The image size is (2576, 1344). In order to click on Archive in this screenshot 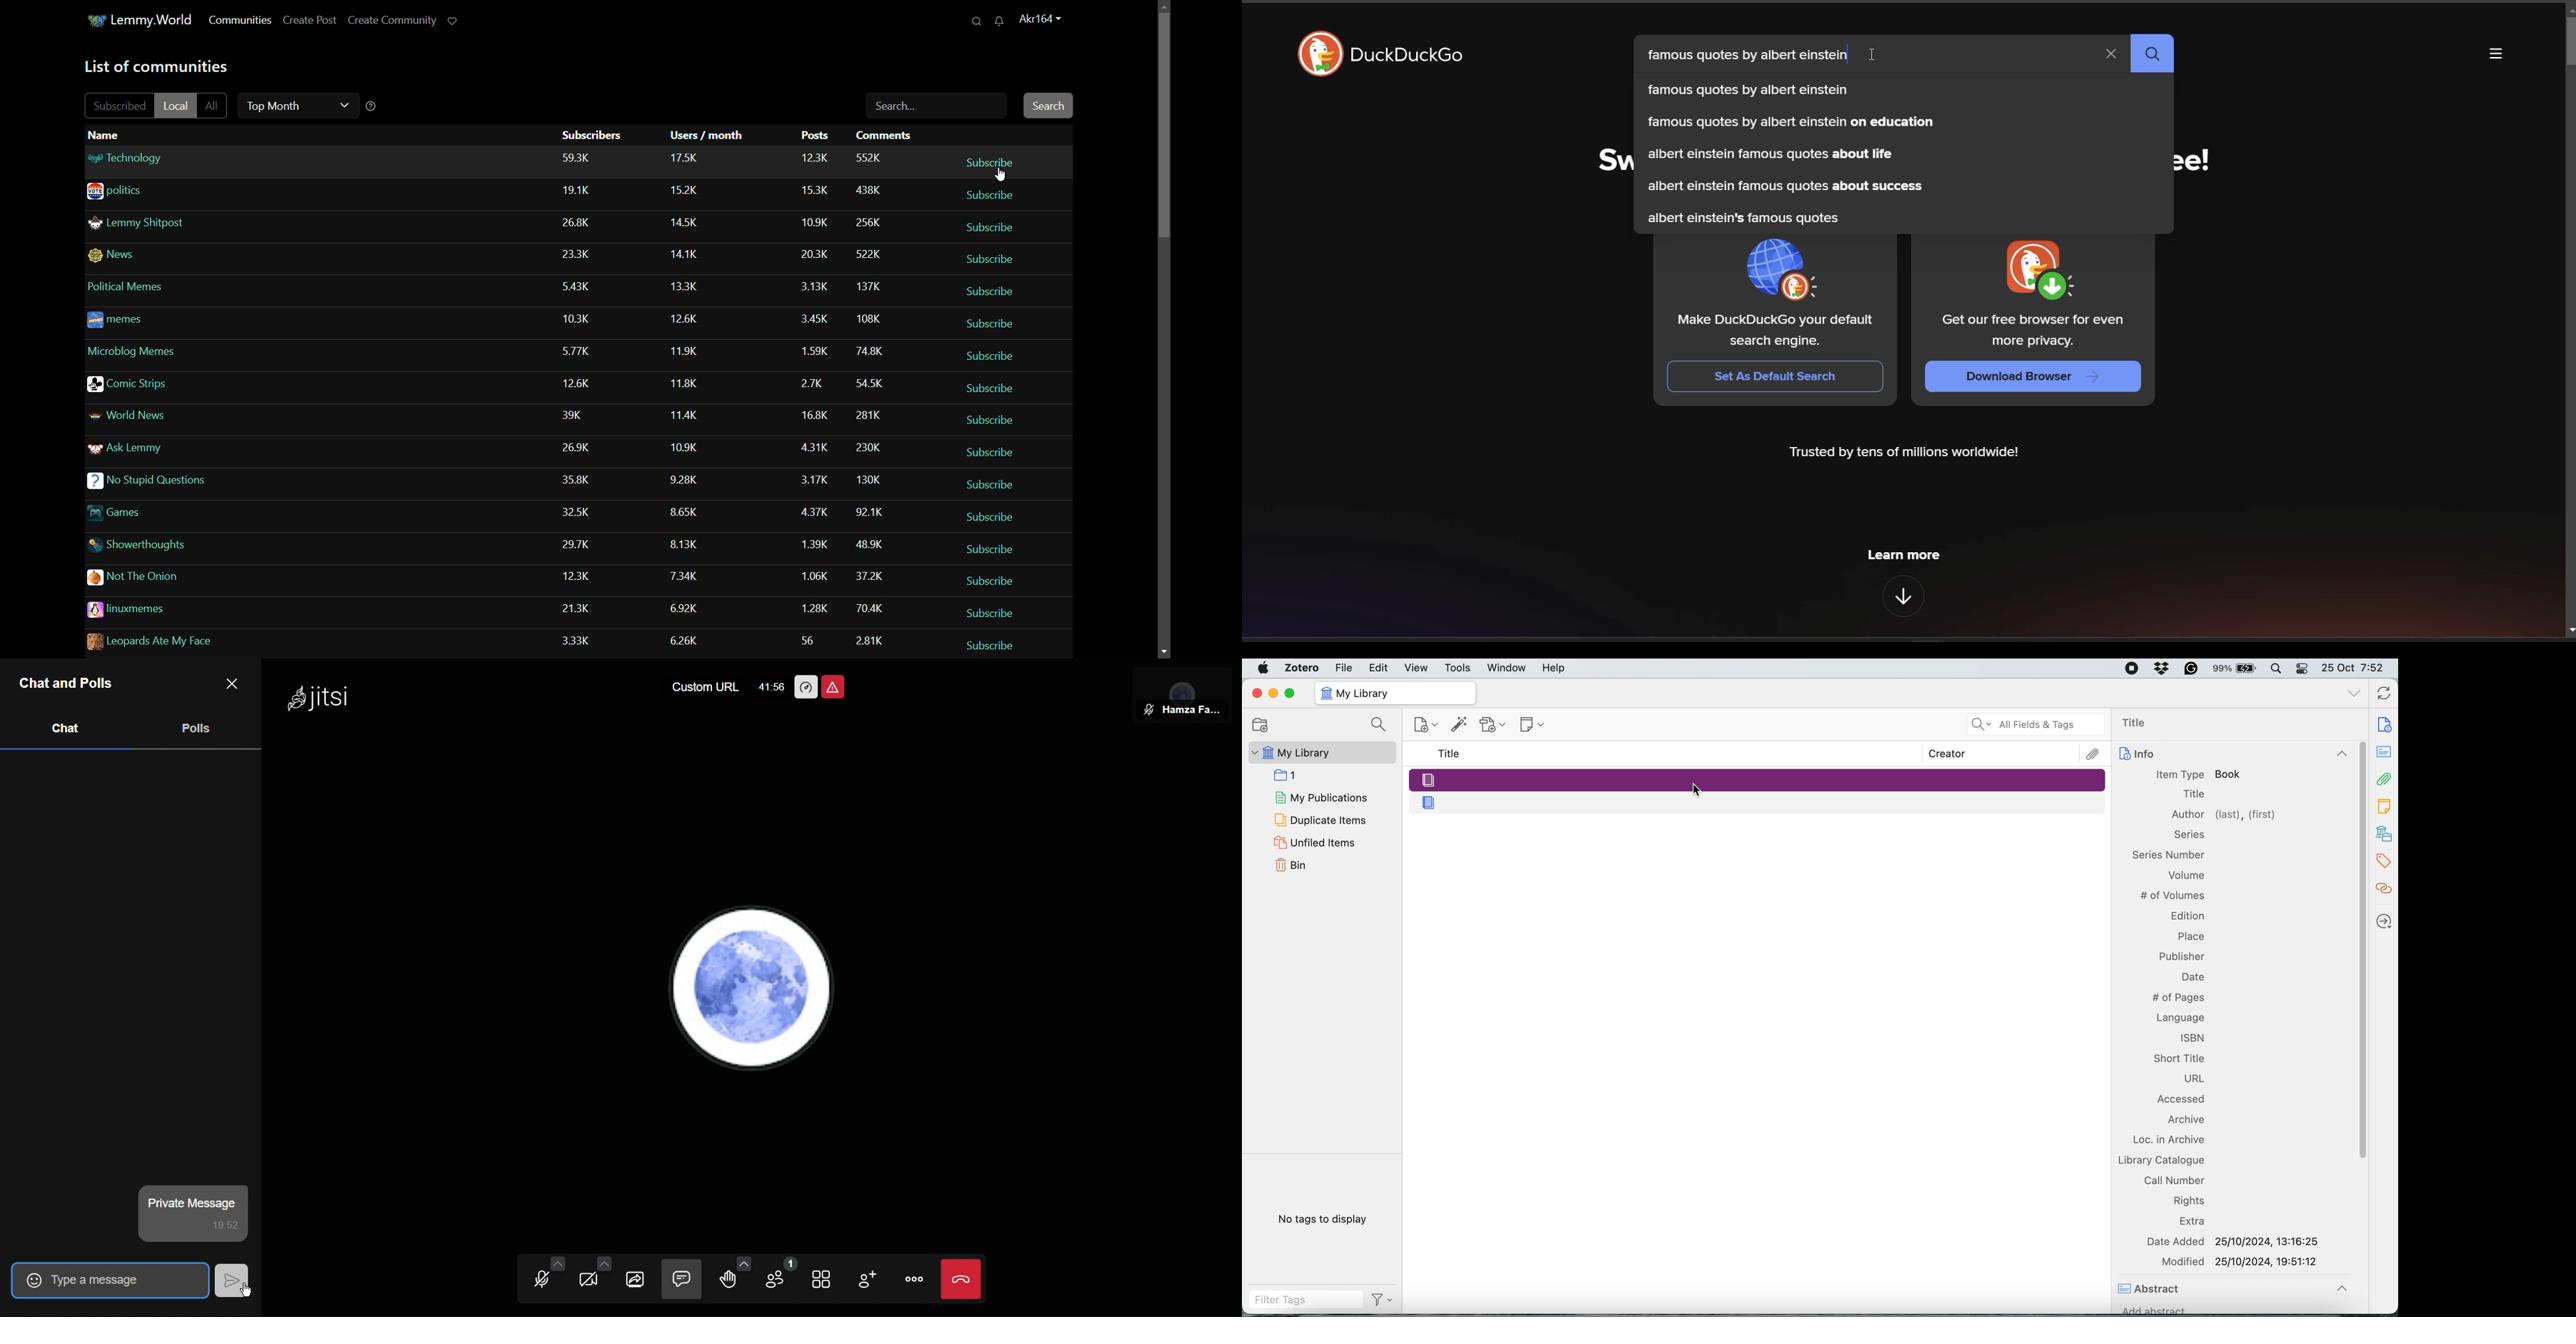, I will do `click(2184, 1121)`.